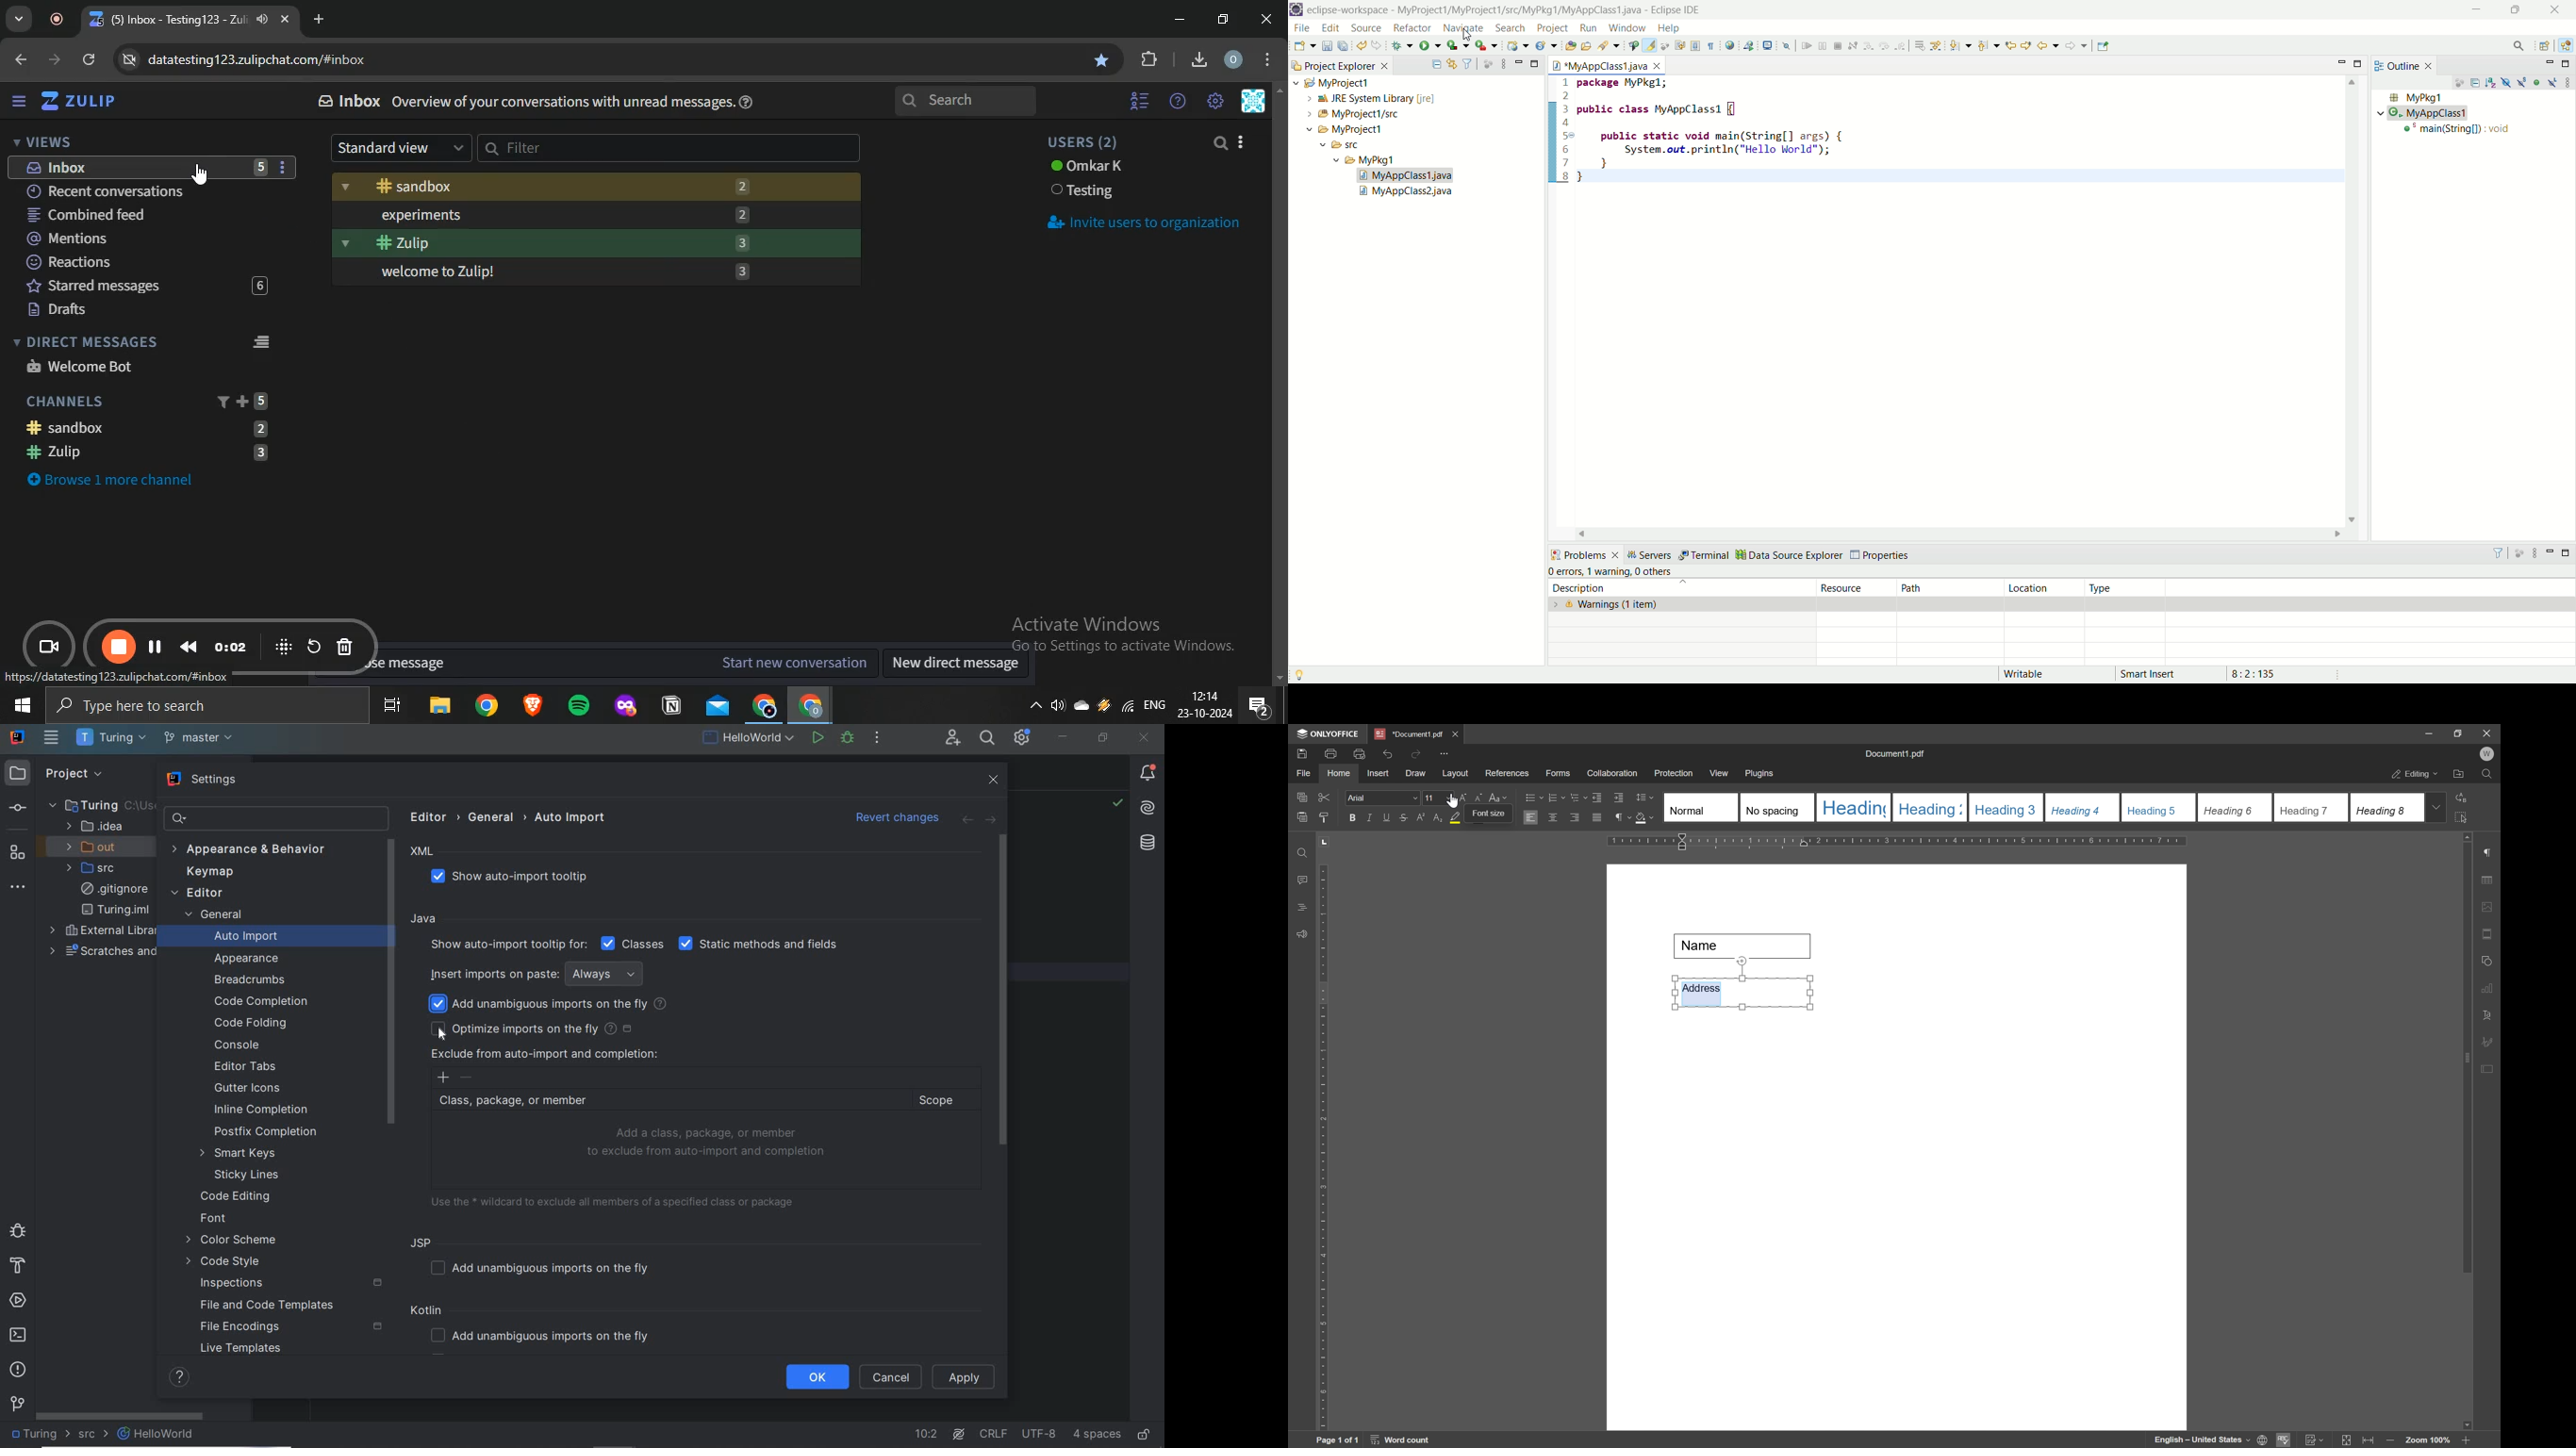 This screenshot has height=1456, width=2576. Describe the element at coordinates (1644, 797) in the screenshot. I see `line spacing` at that location.